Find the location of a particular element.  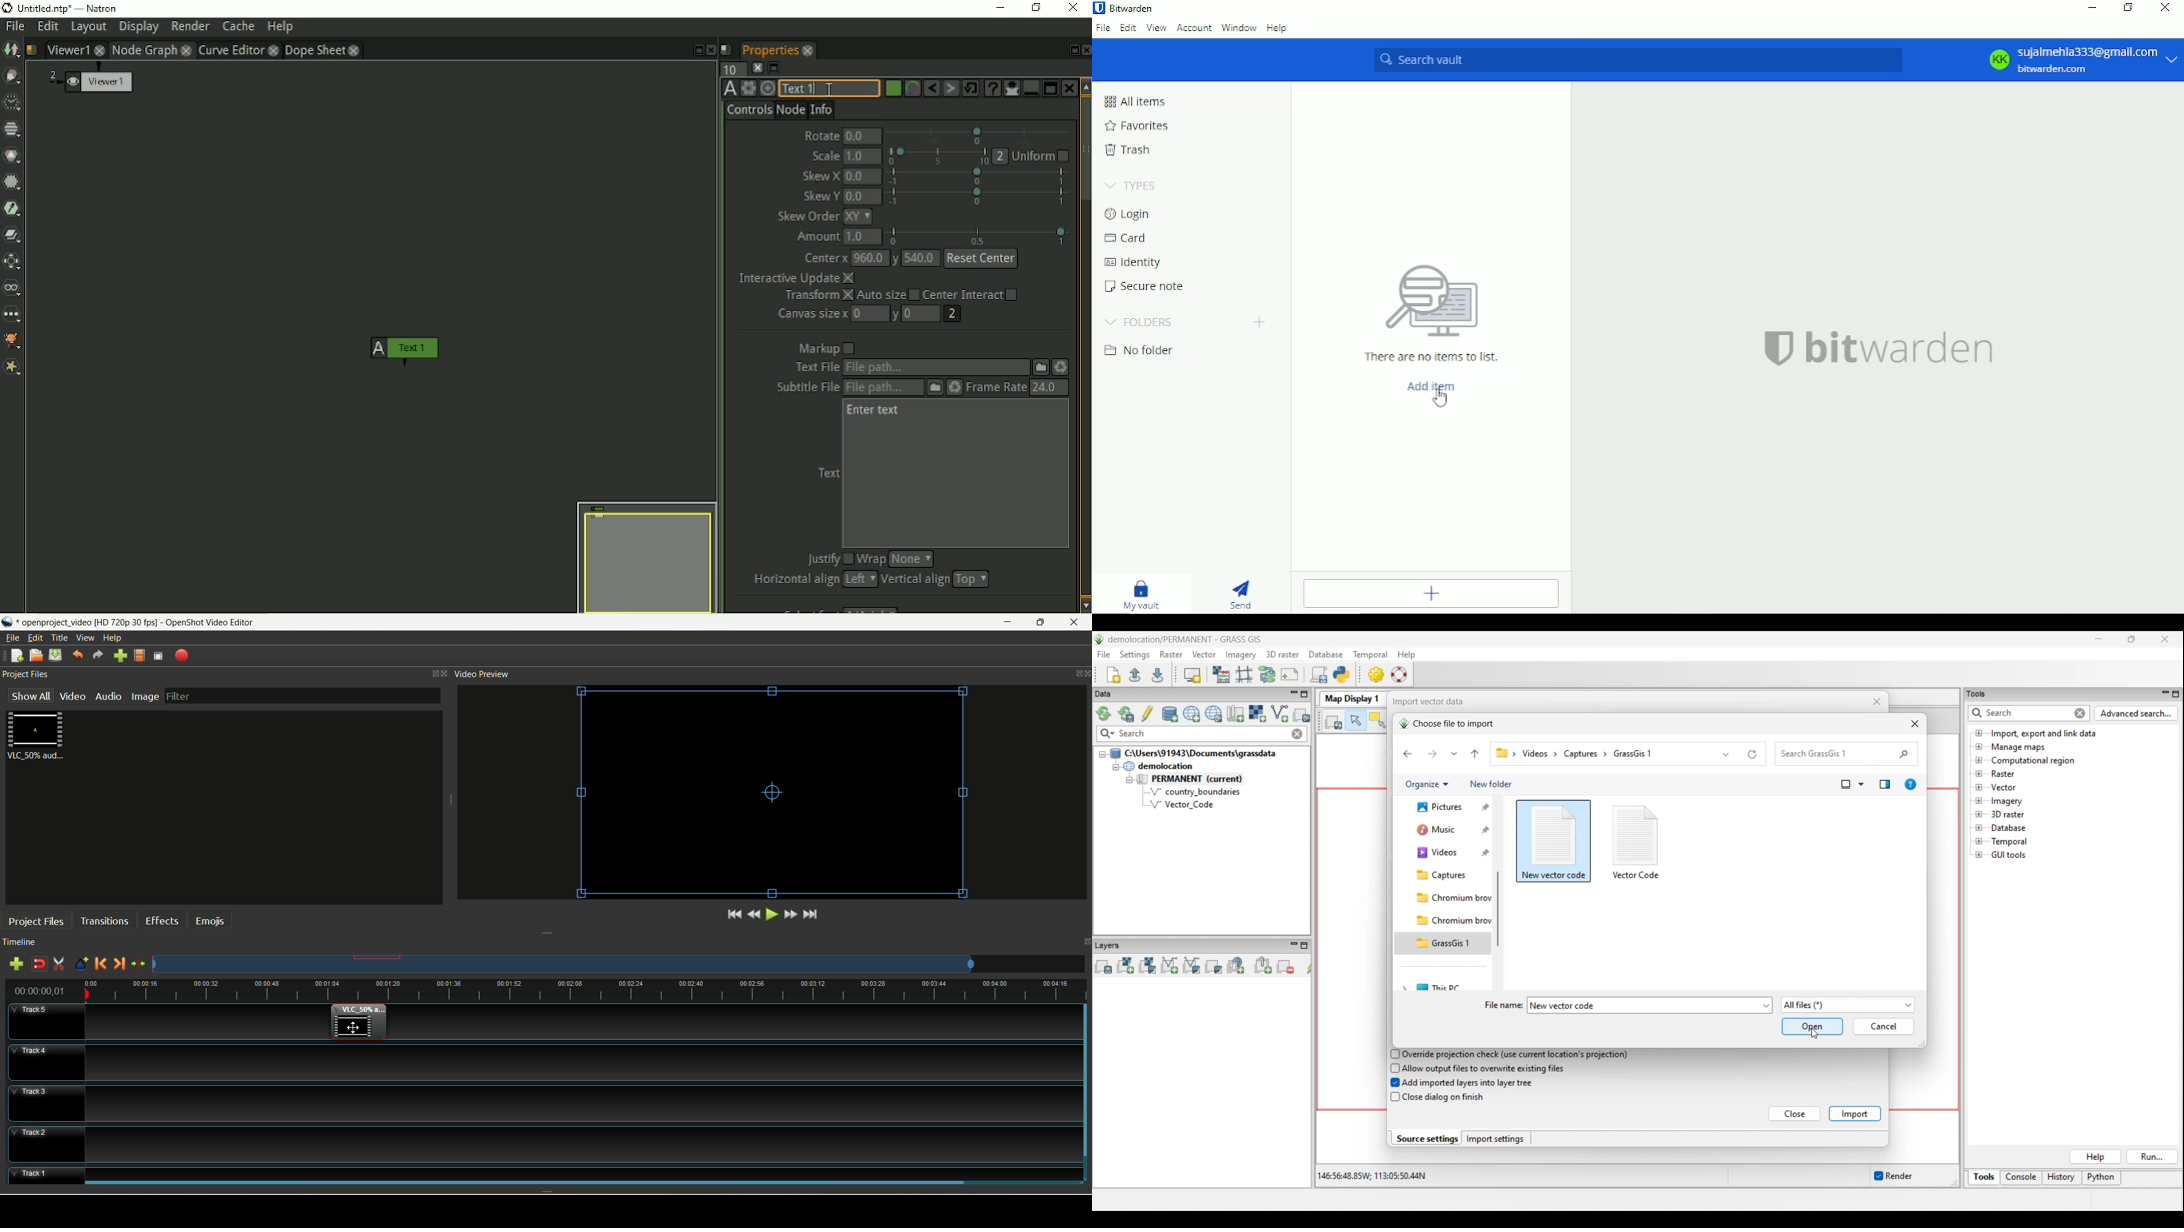

Close interface is located at coordinates (2165, 639).